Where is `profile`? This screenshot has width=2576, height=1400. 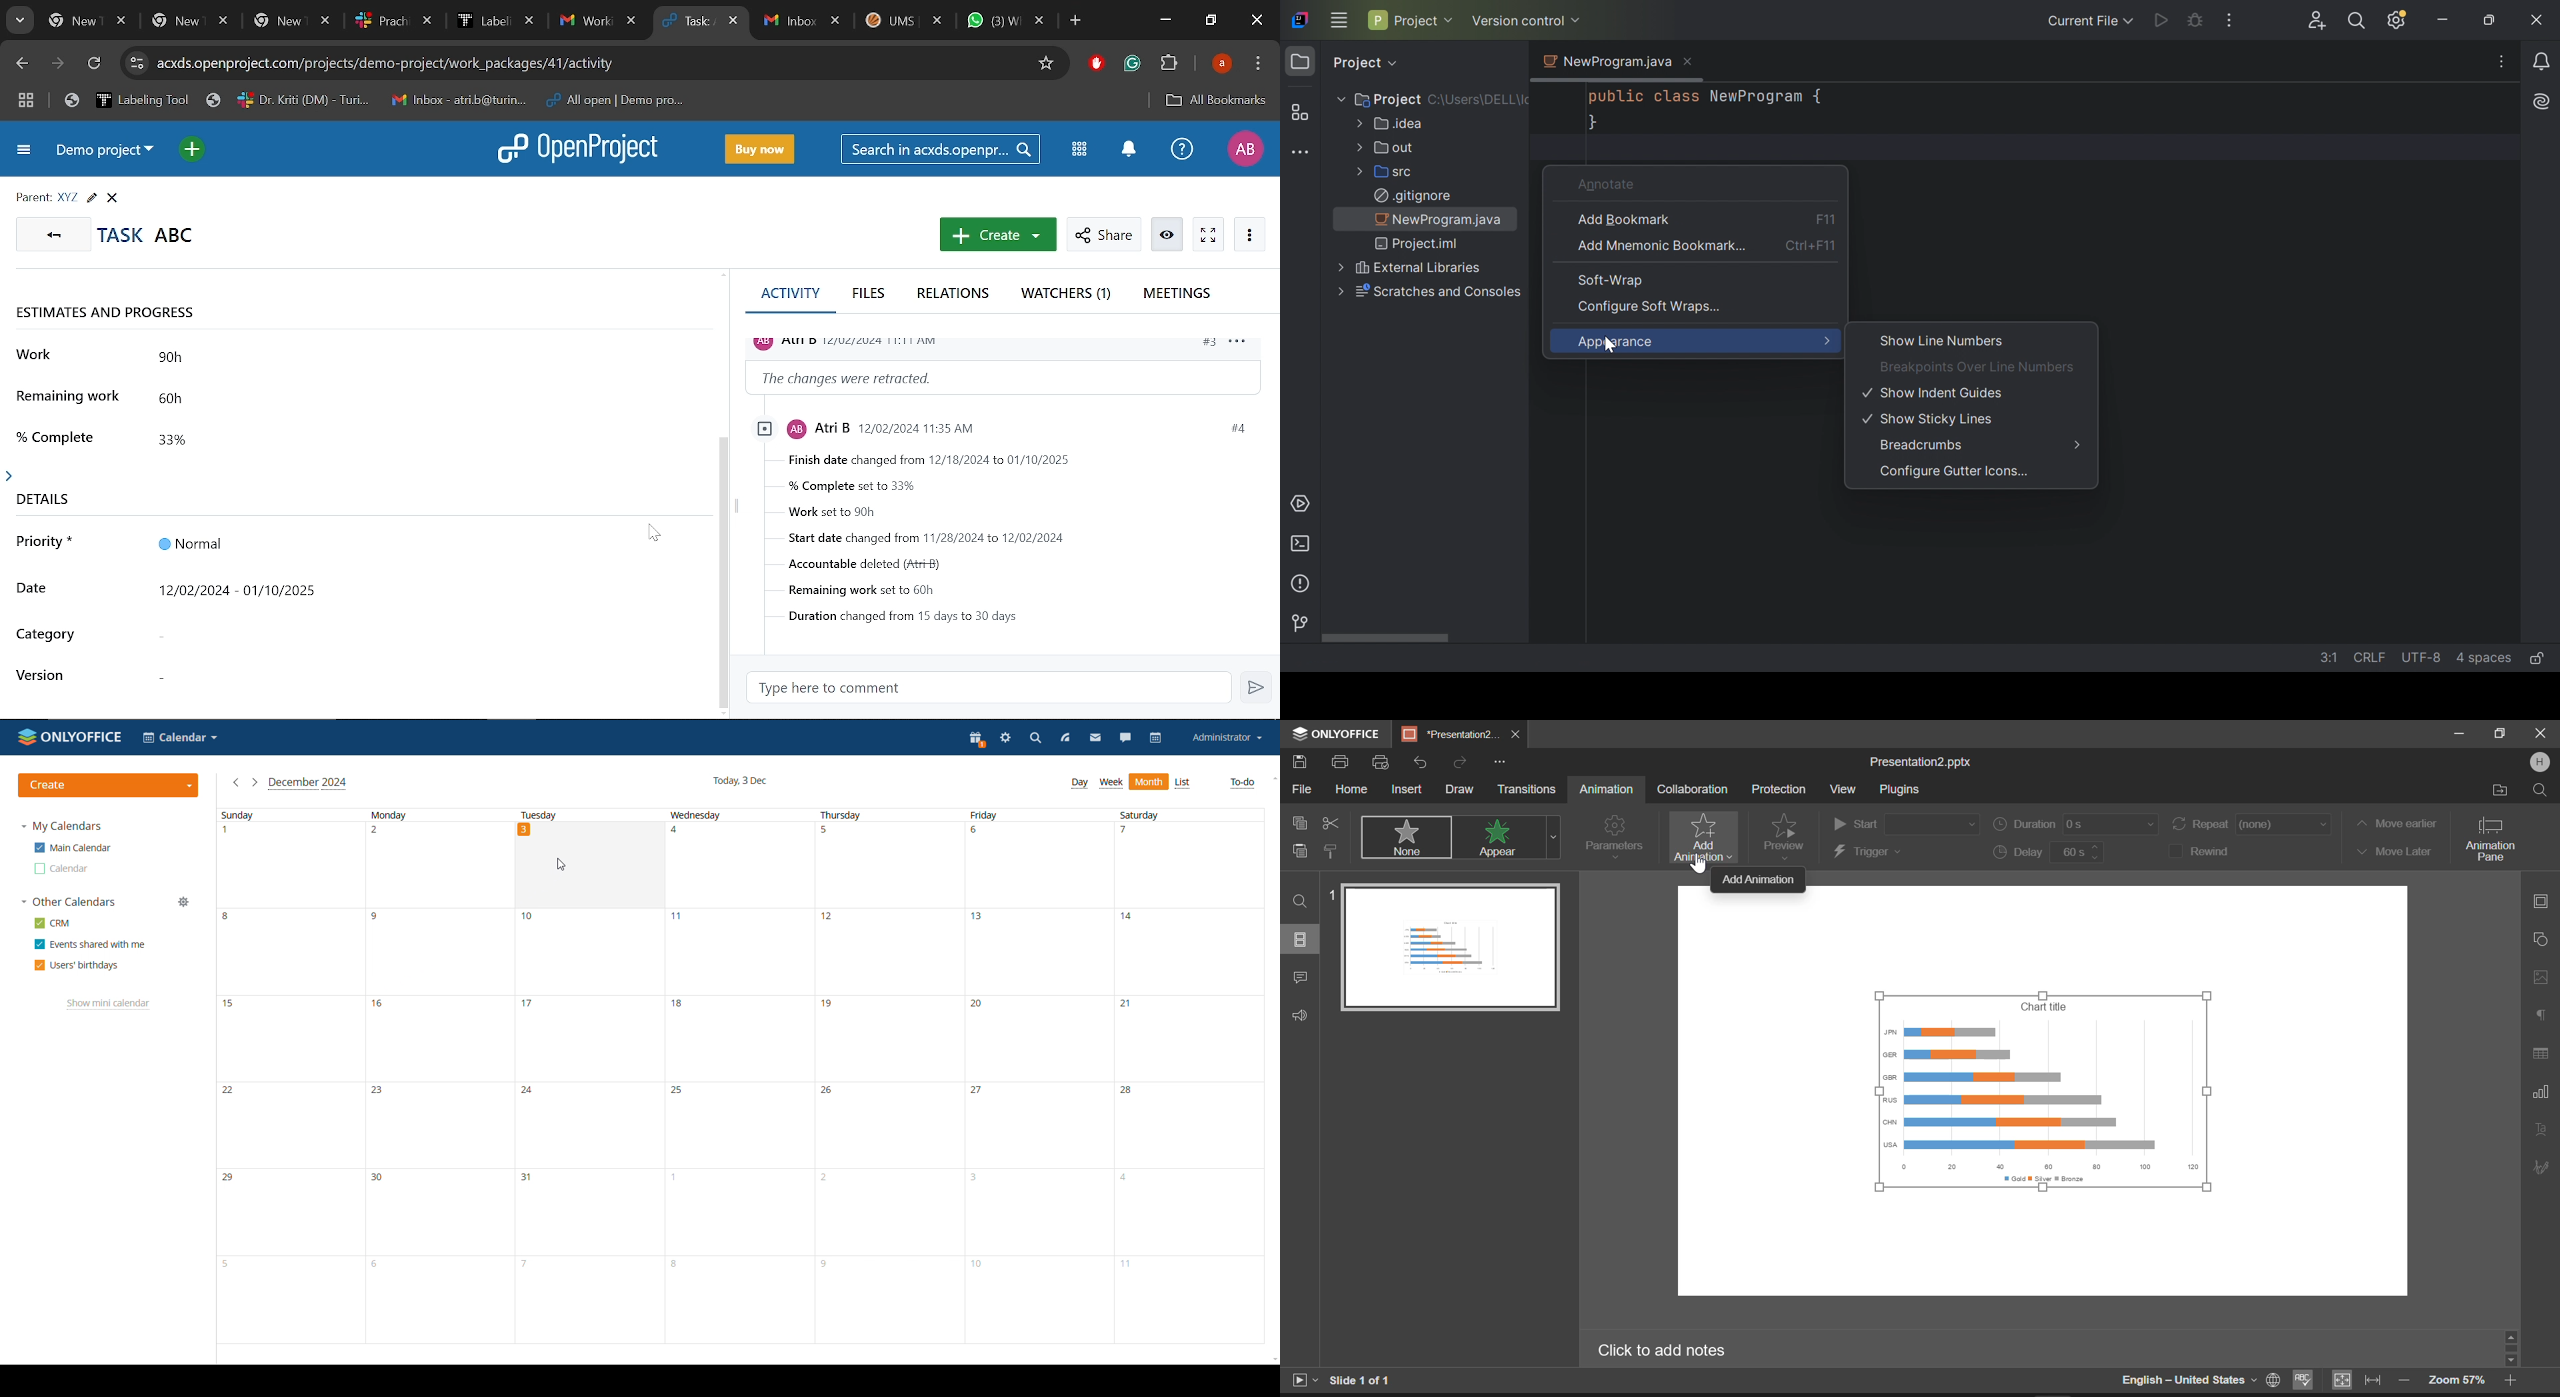
profile is located at coordinates (855, 341).